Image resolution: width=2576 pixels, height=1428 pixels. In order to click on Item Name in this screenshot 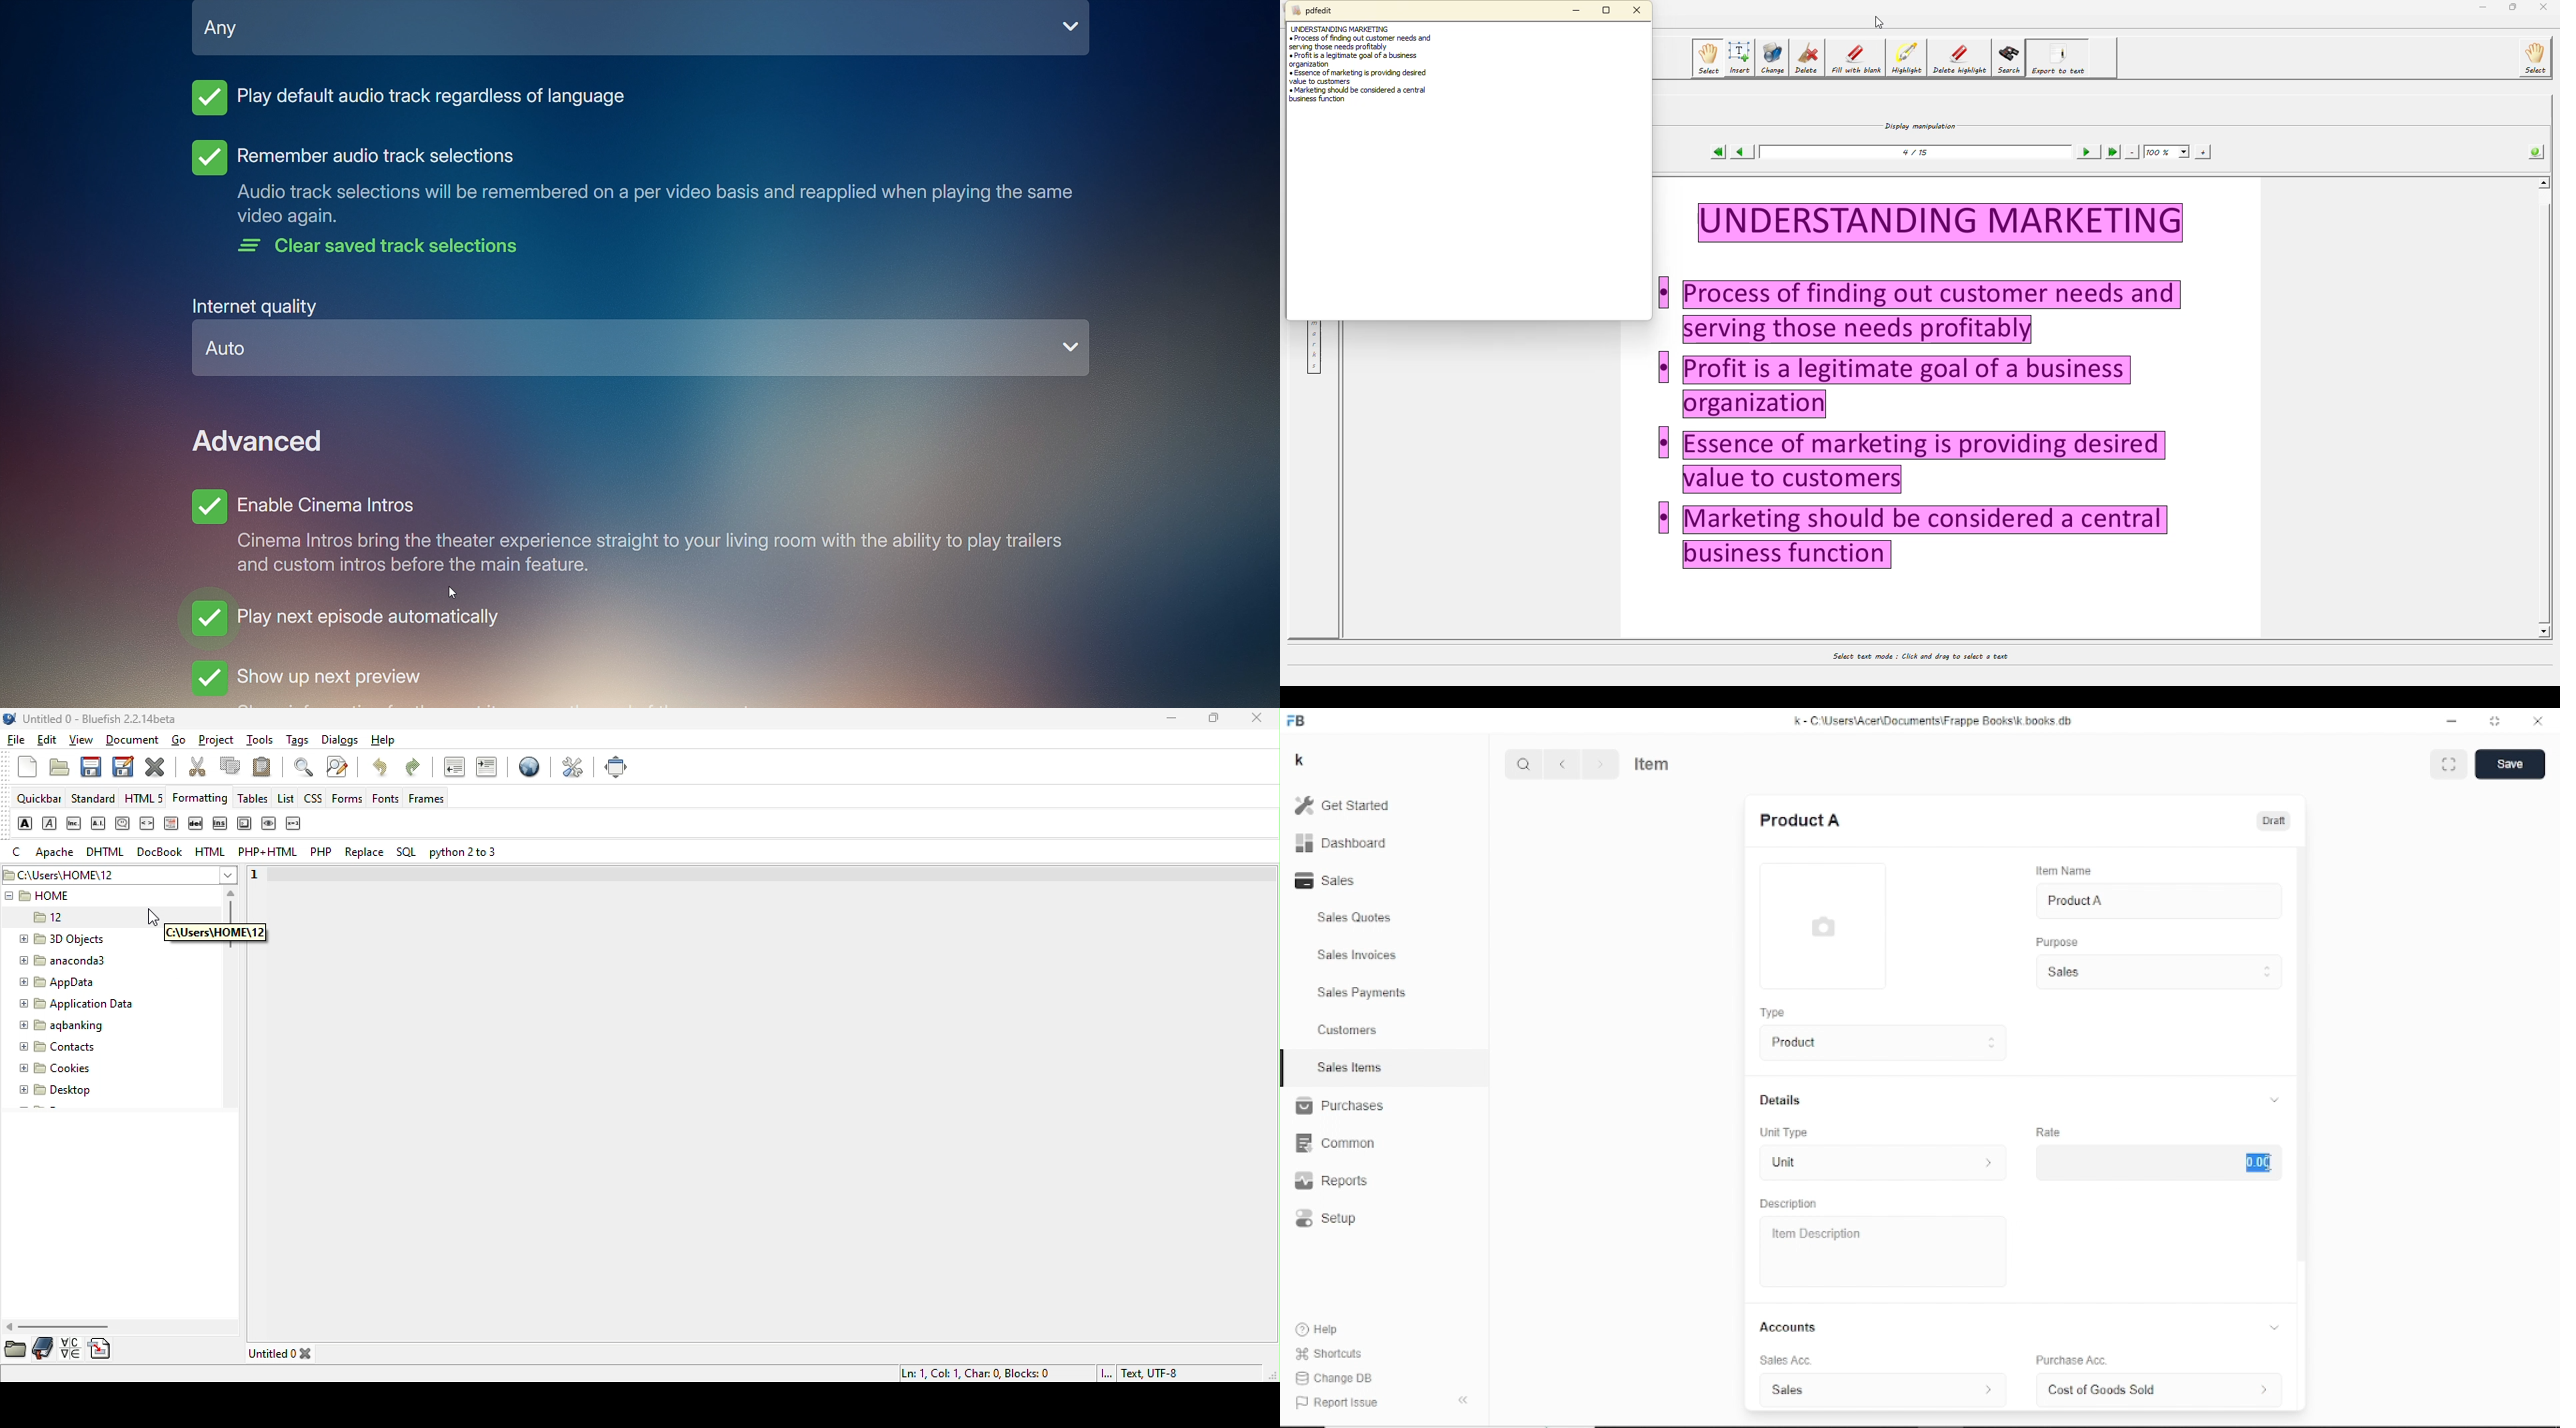, I will do `click(2062, 871)`.